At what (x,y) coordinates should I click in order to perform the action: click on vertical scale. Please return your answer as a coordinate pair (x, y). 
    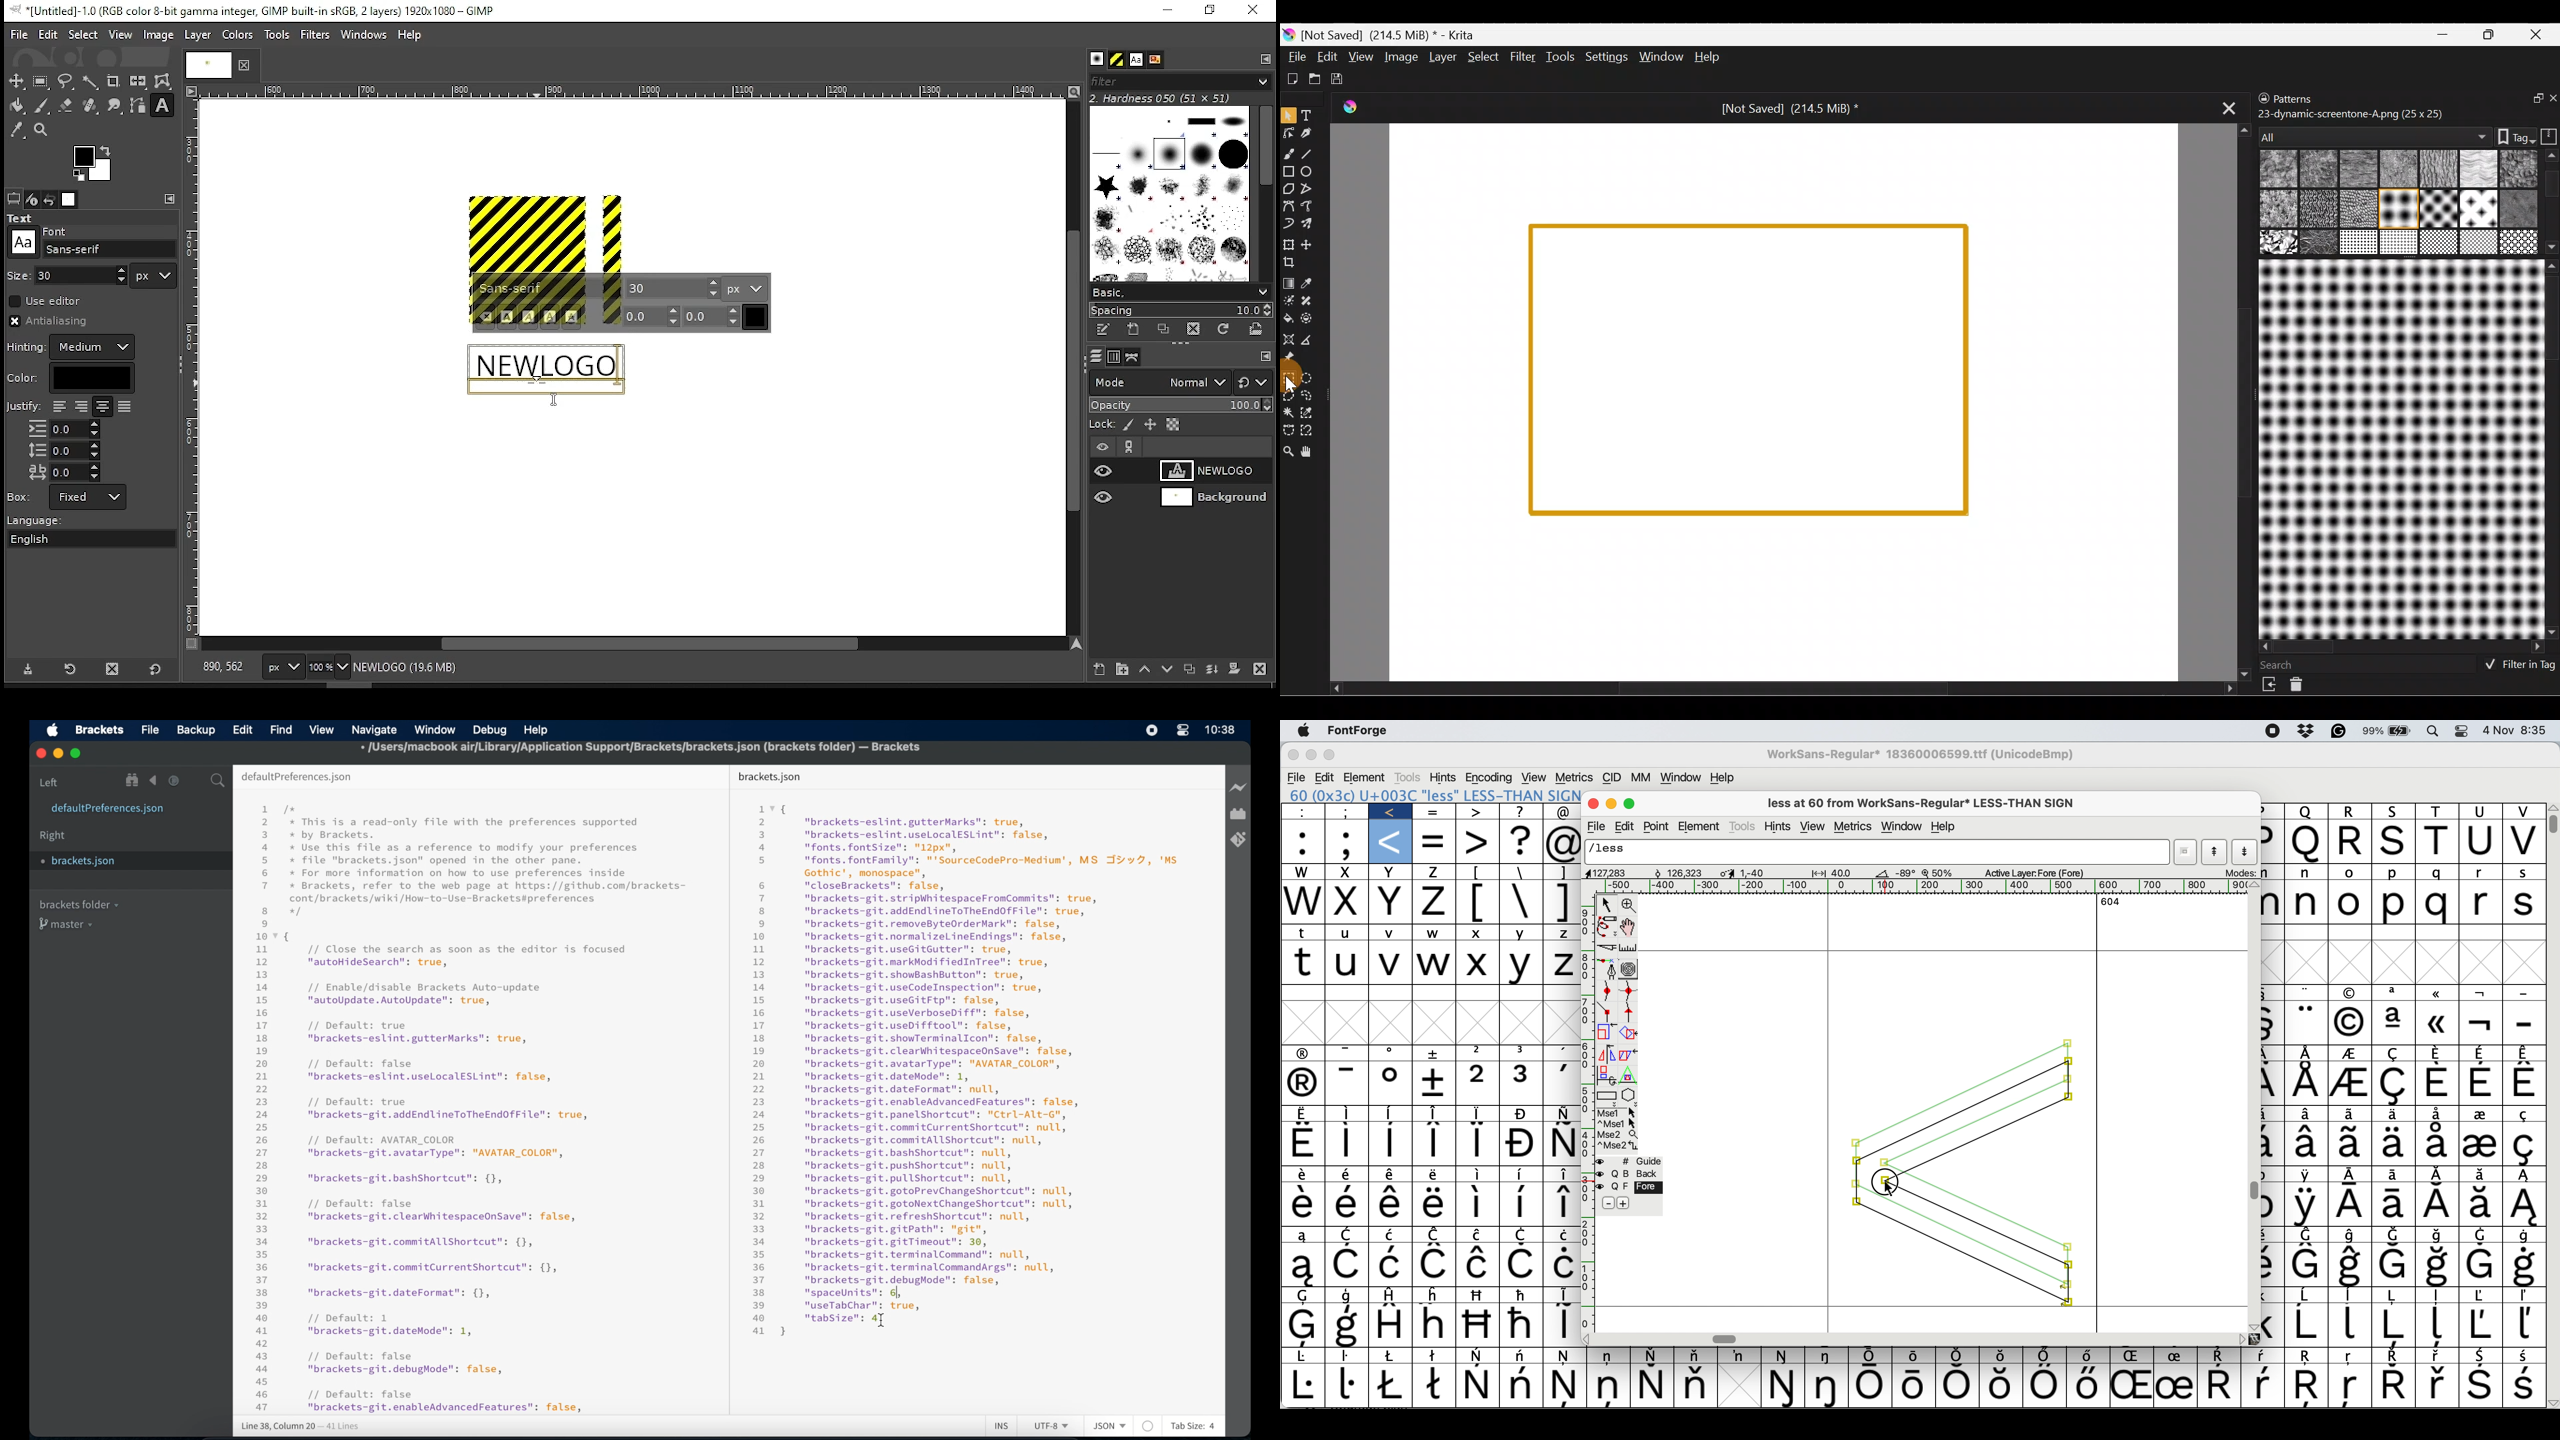
    Looking at the image, I should click on (1587, 1114).